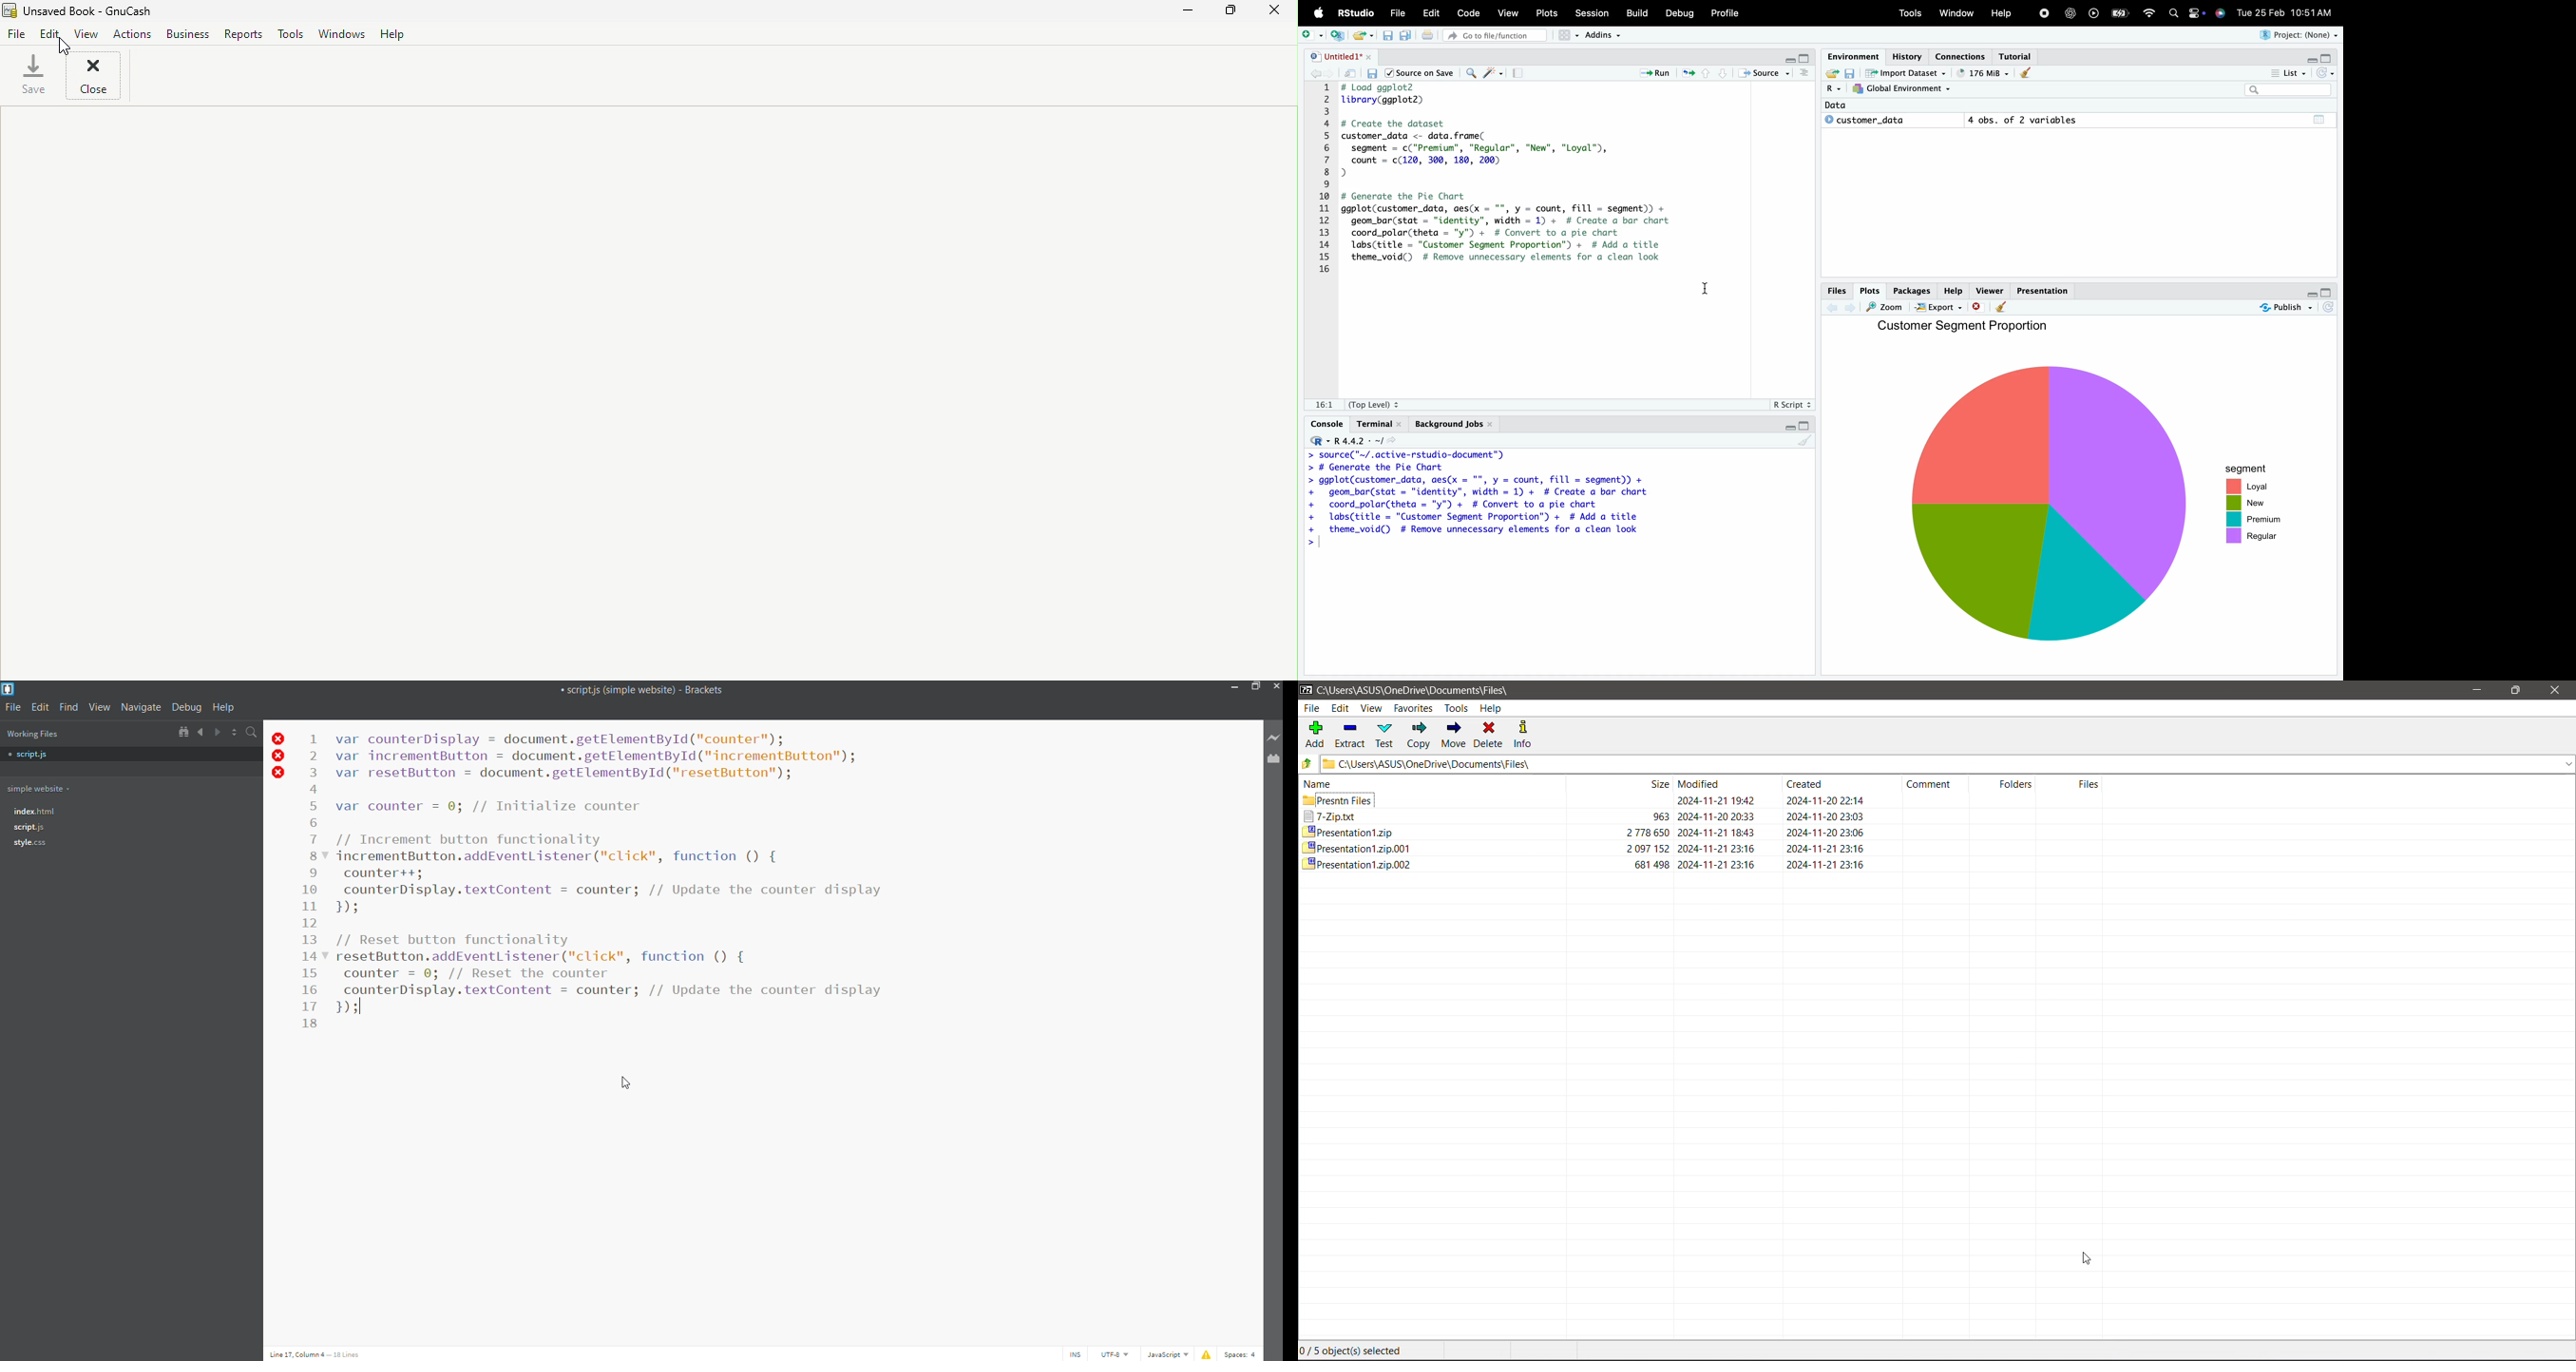  What do you see at coordinates (623, 1084) in the screenshot?
I see `cursor` at bounding box center [623, 1084].